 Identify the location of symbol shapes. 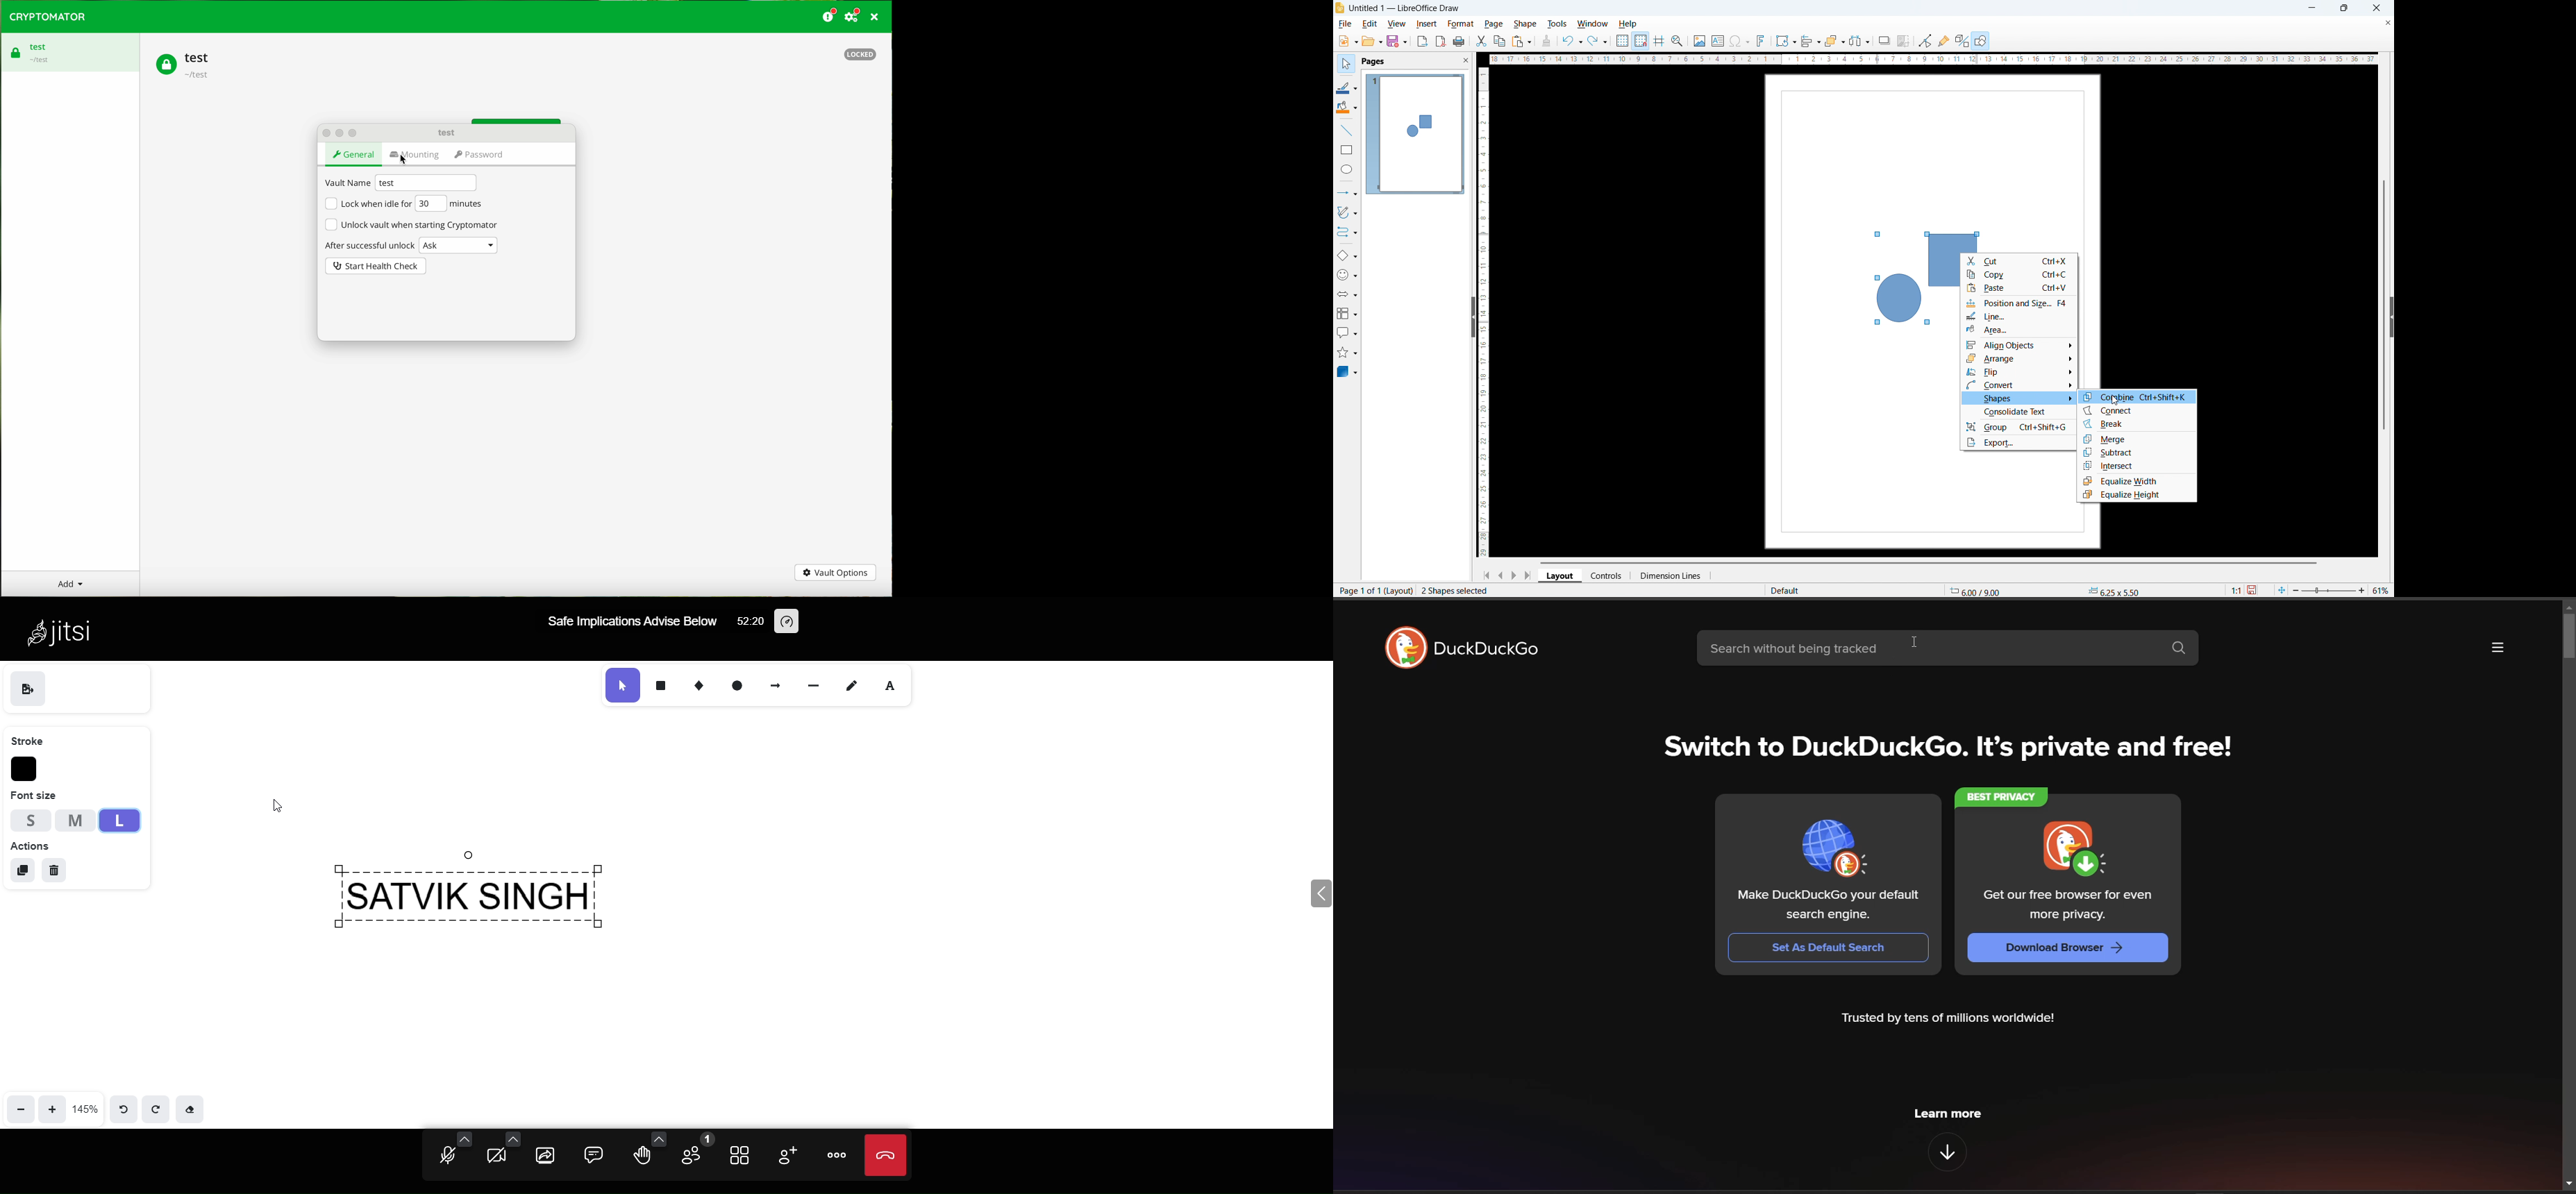
(1347, 275).